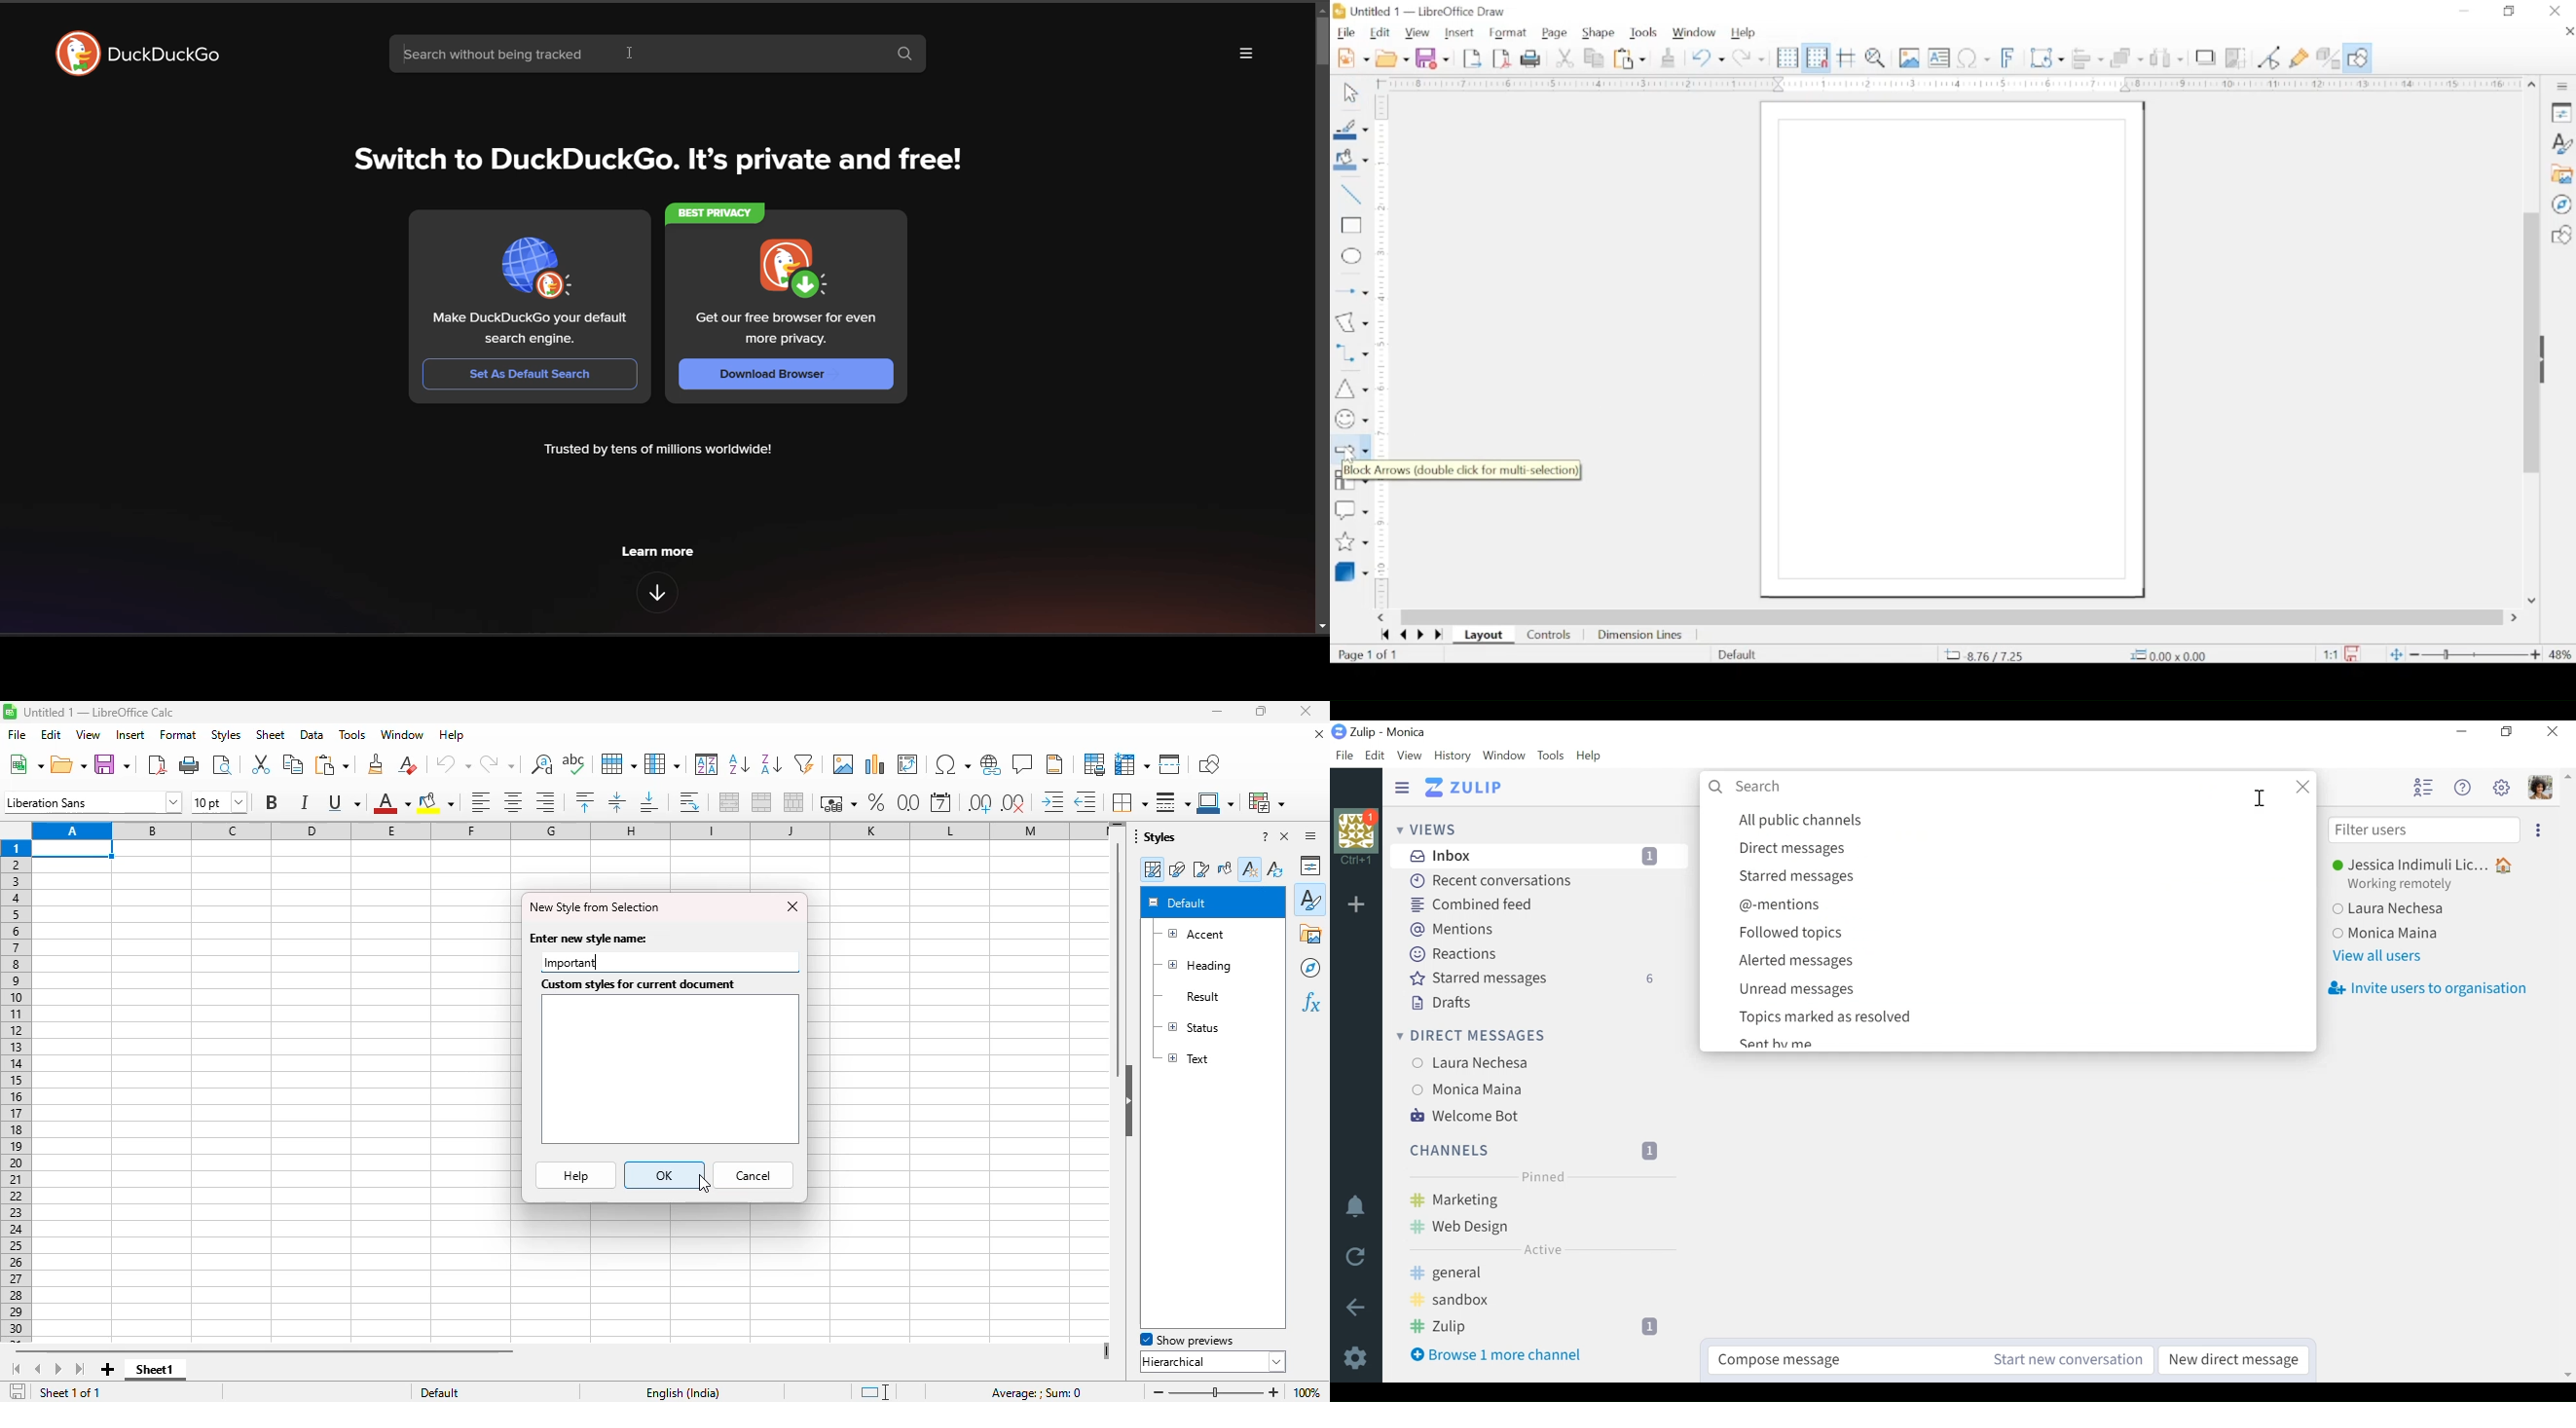  I want to click on margin, so click(1382, 546).